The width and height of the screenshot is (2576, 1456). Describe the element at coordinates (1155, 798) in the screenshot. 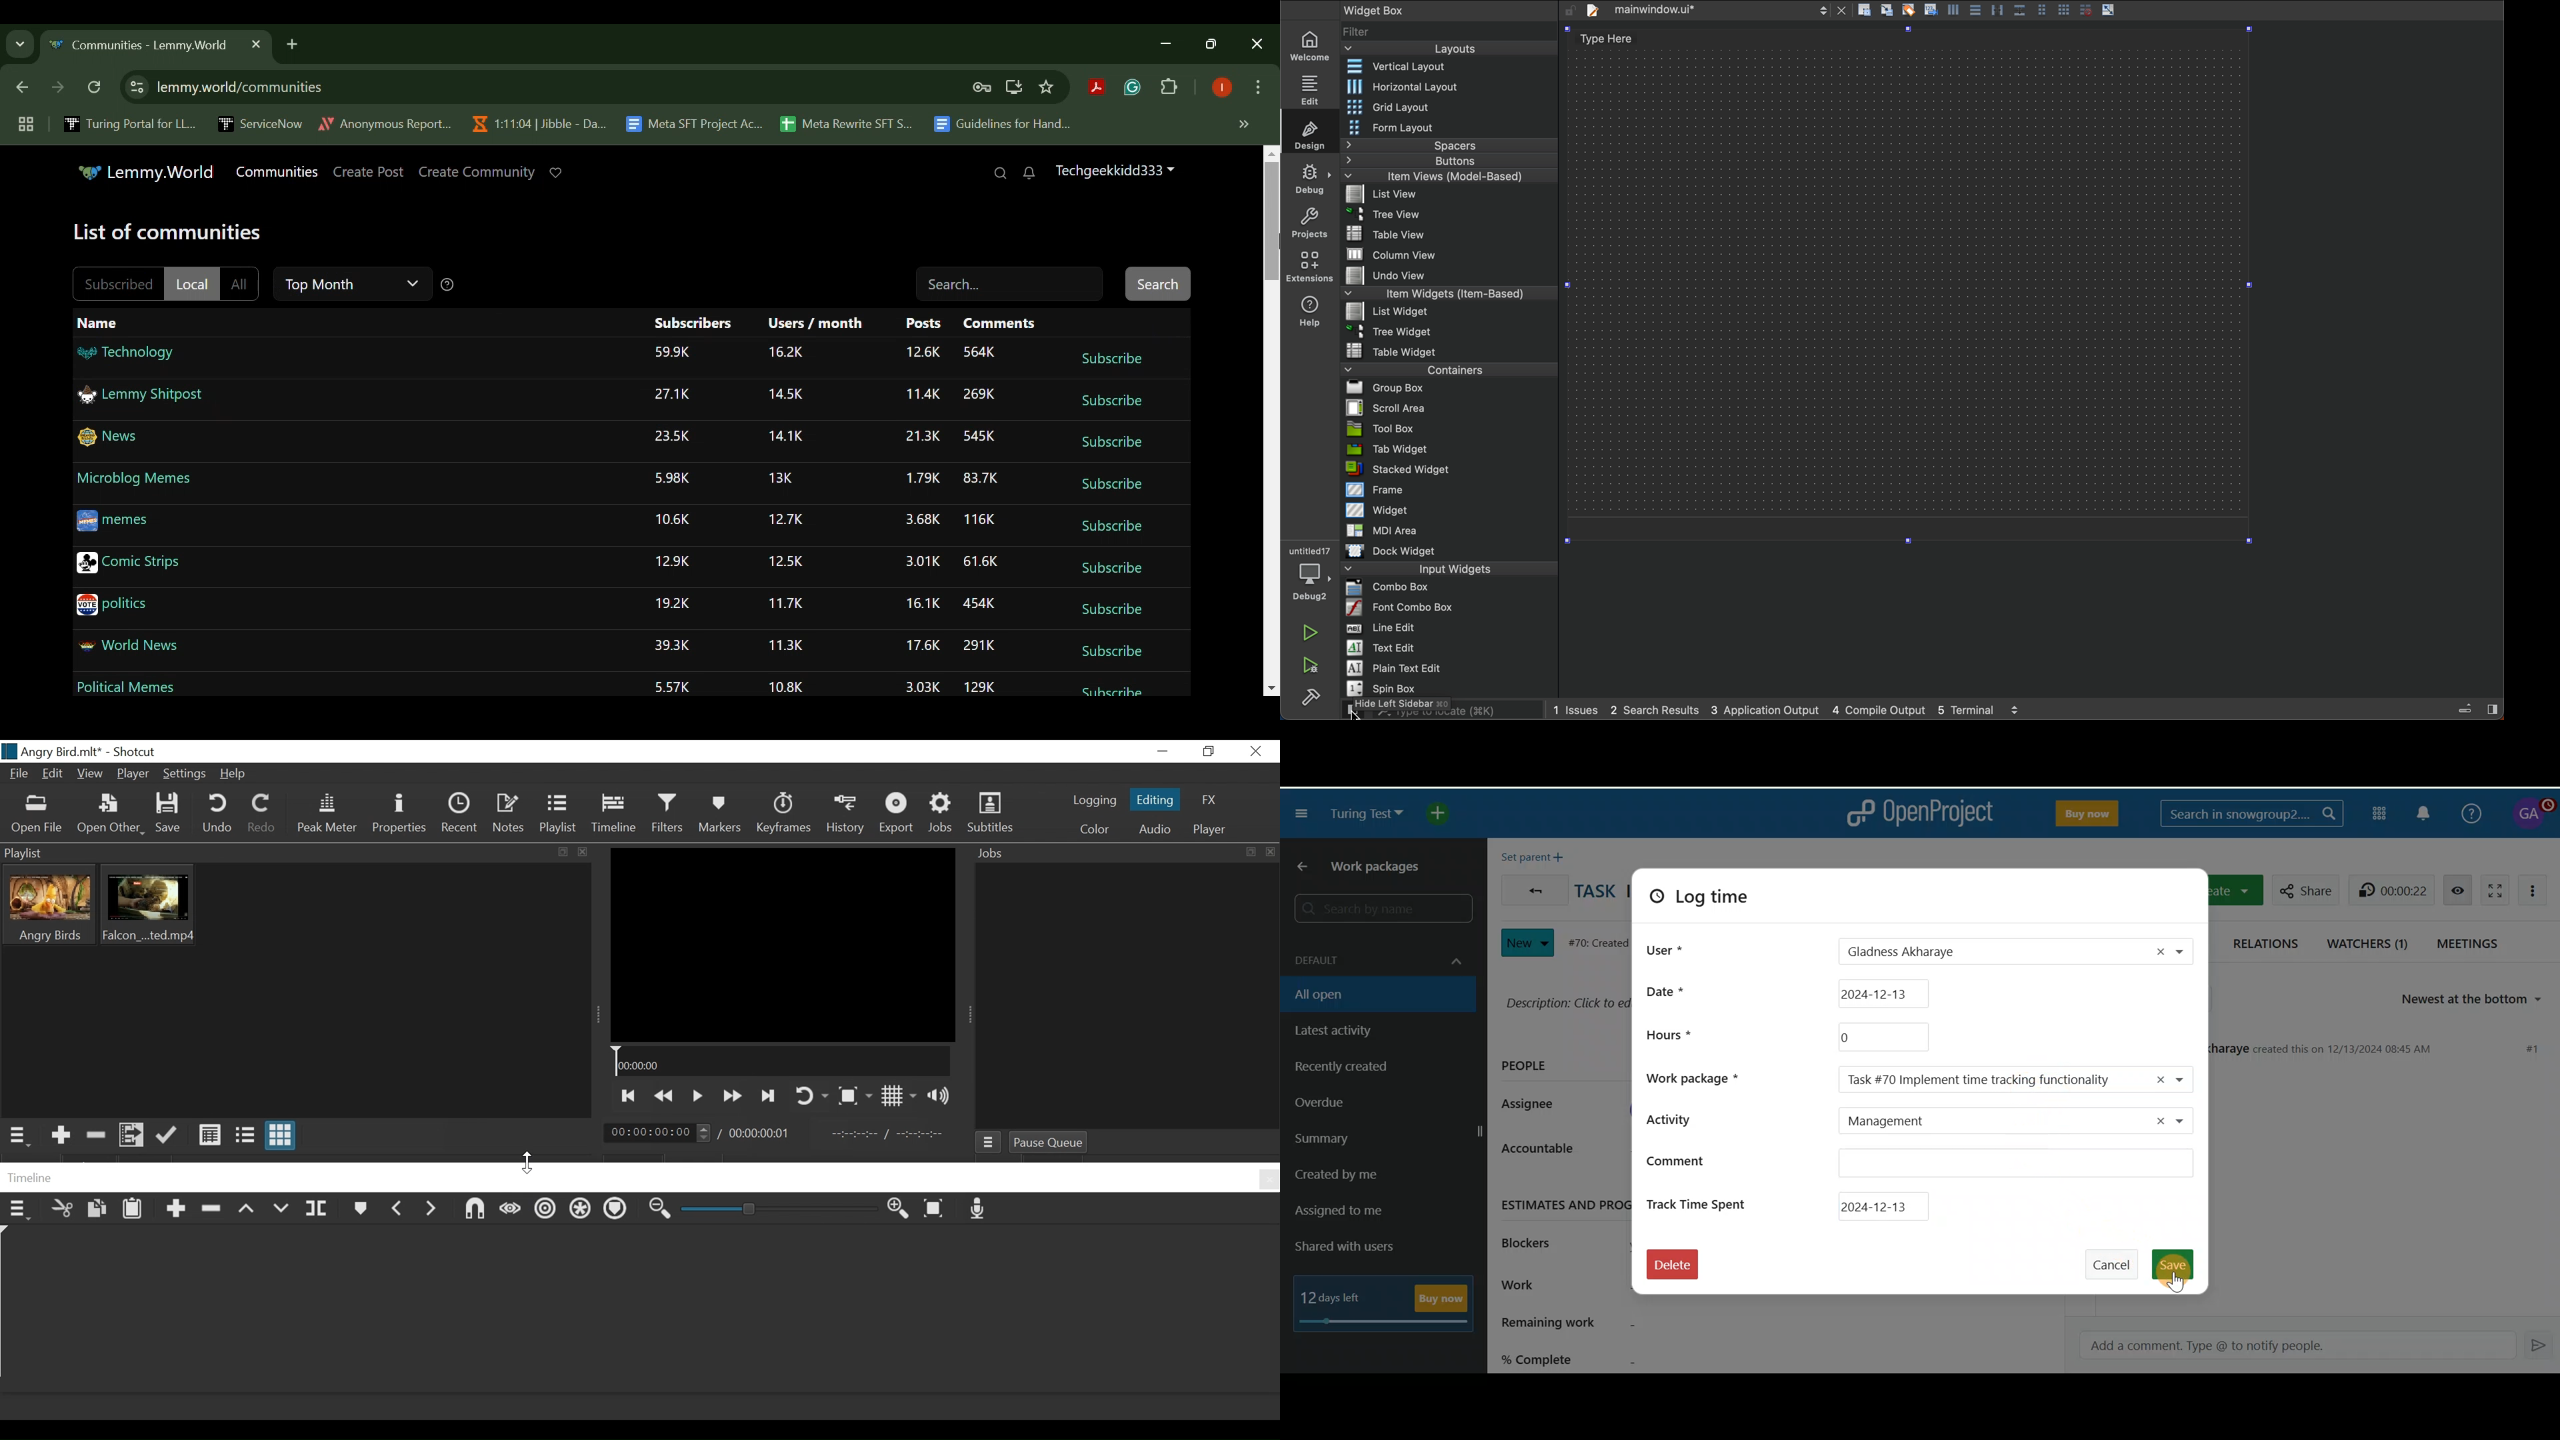

I see `Editing` at that location.